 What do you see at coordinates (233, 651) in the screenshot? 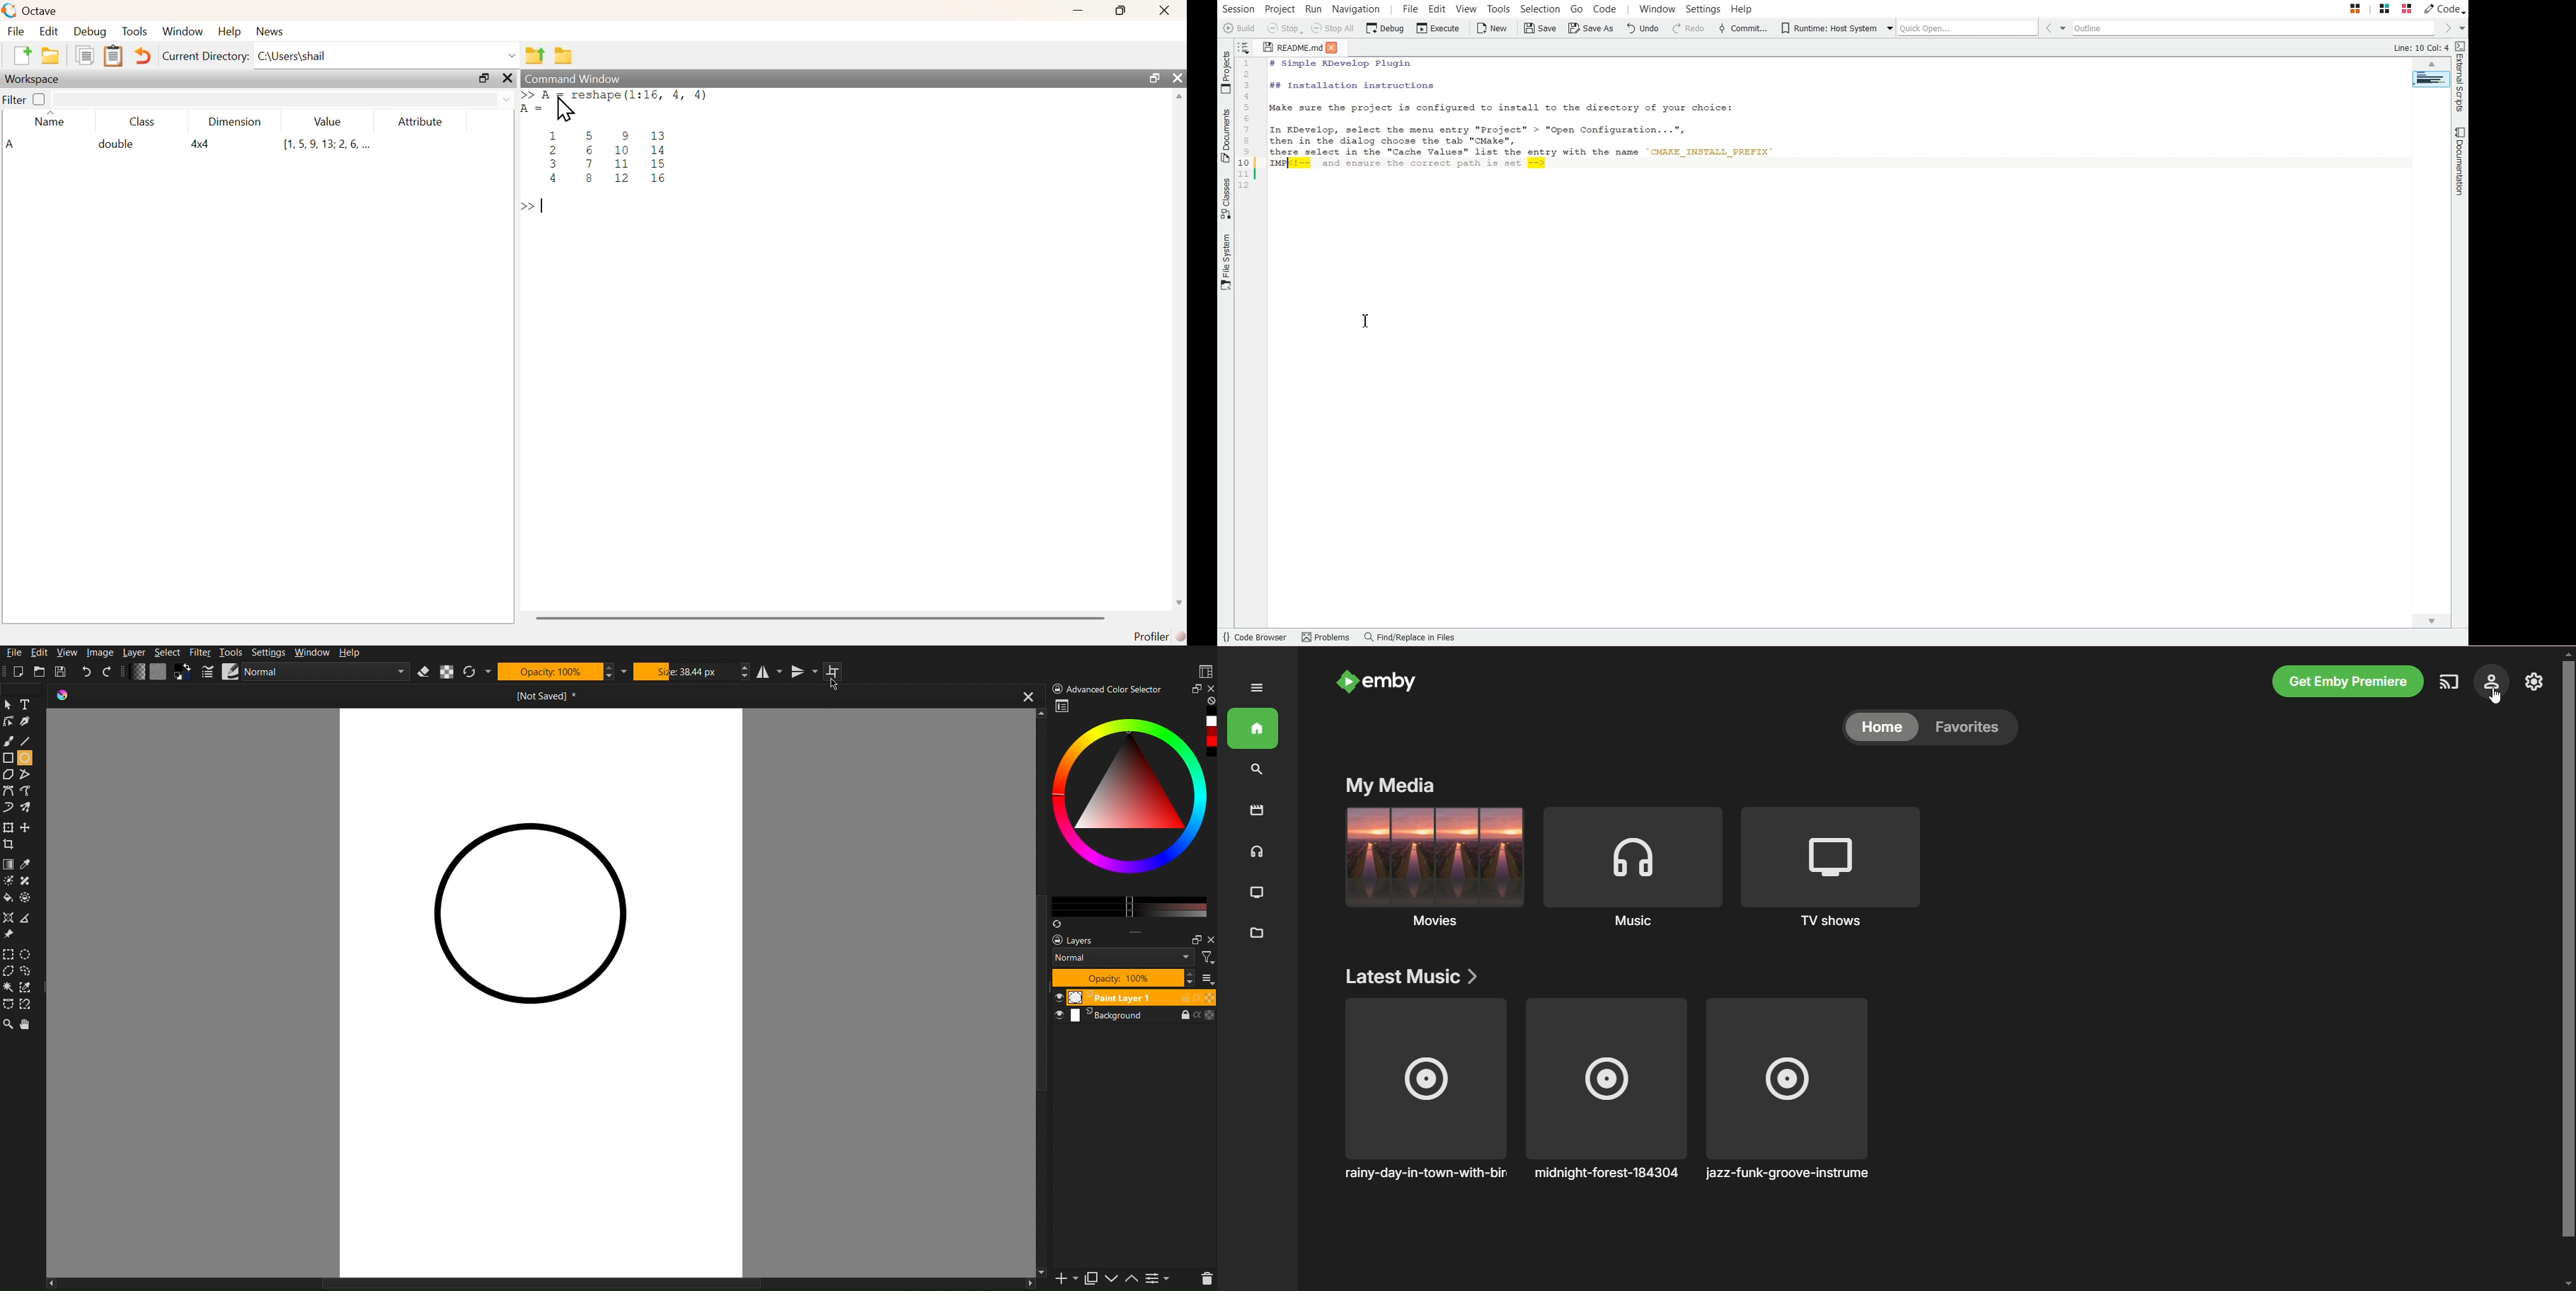
I see `Tools` at bounding box center [233, 651].